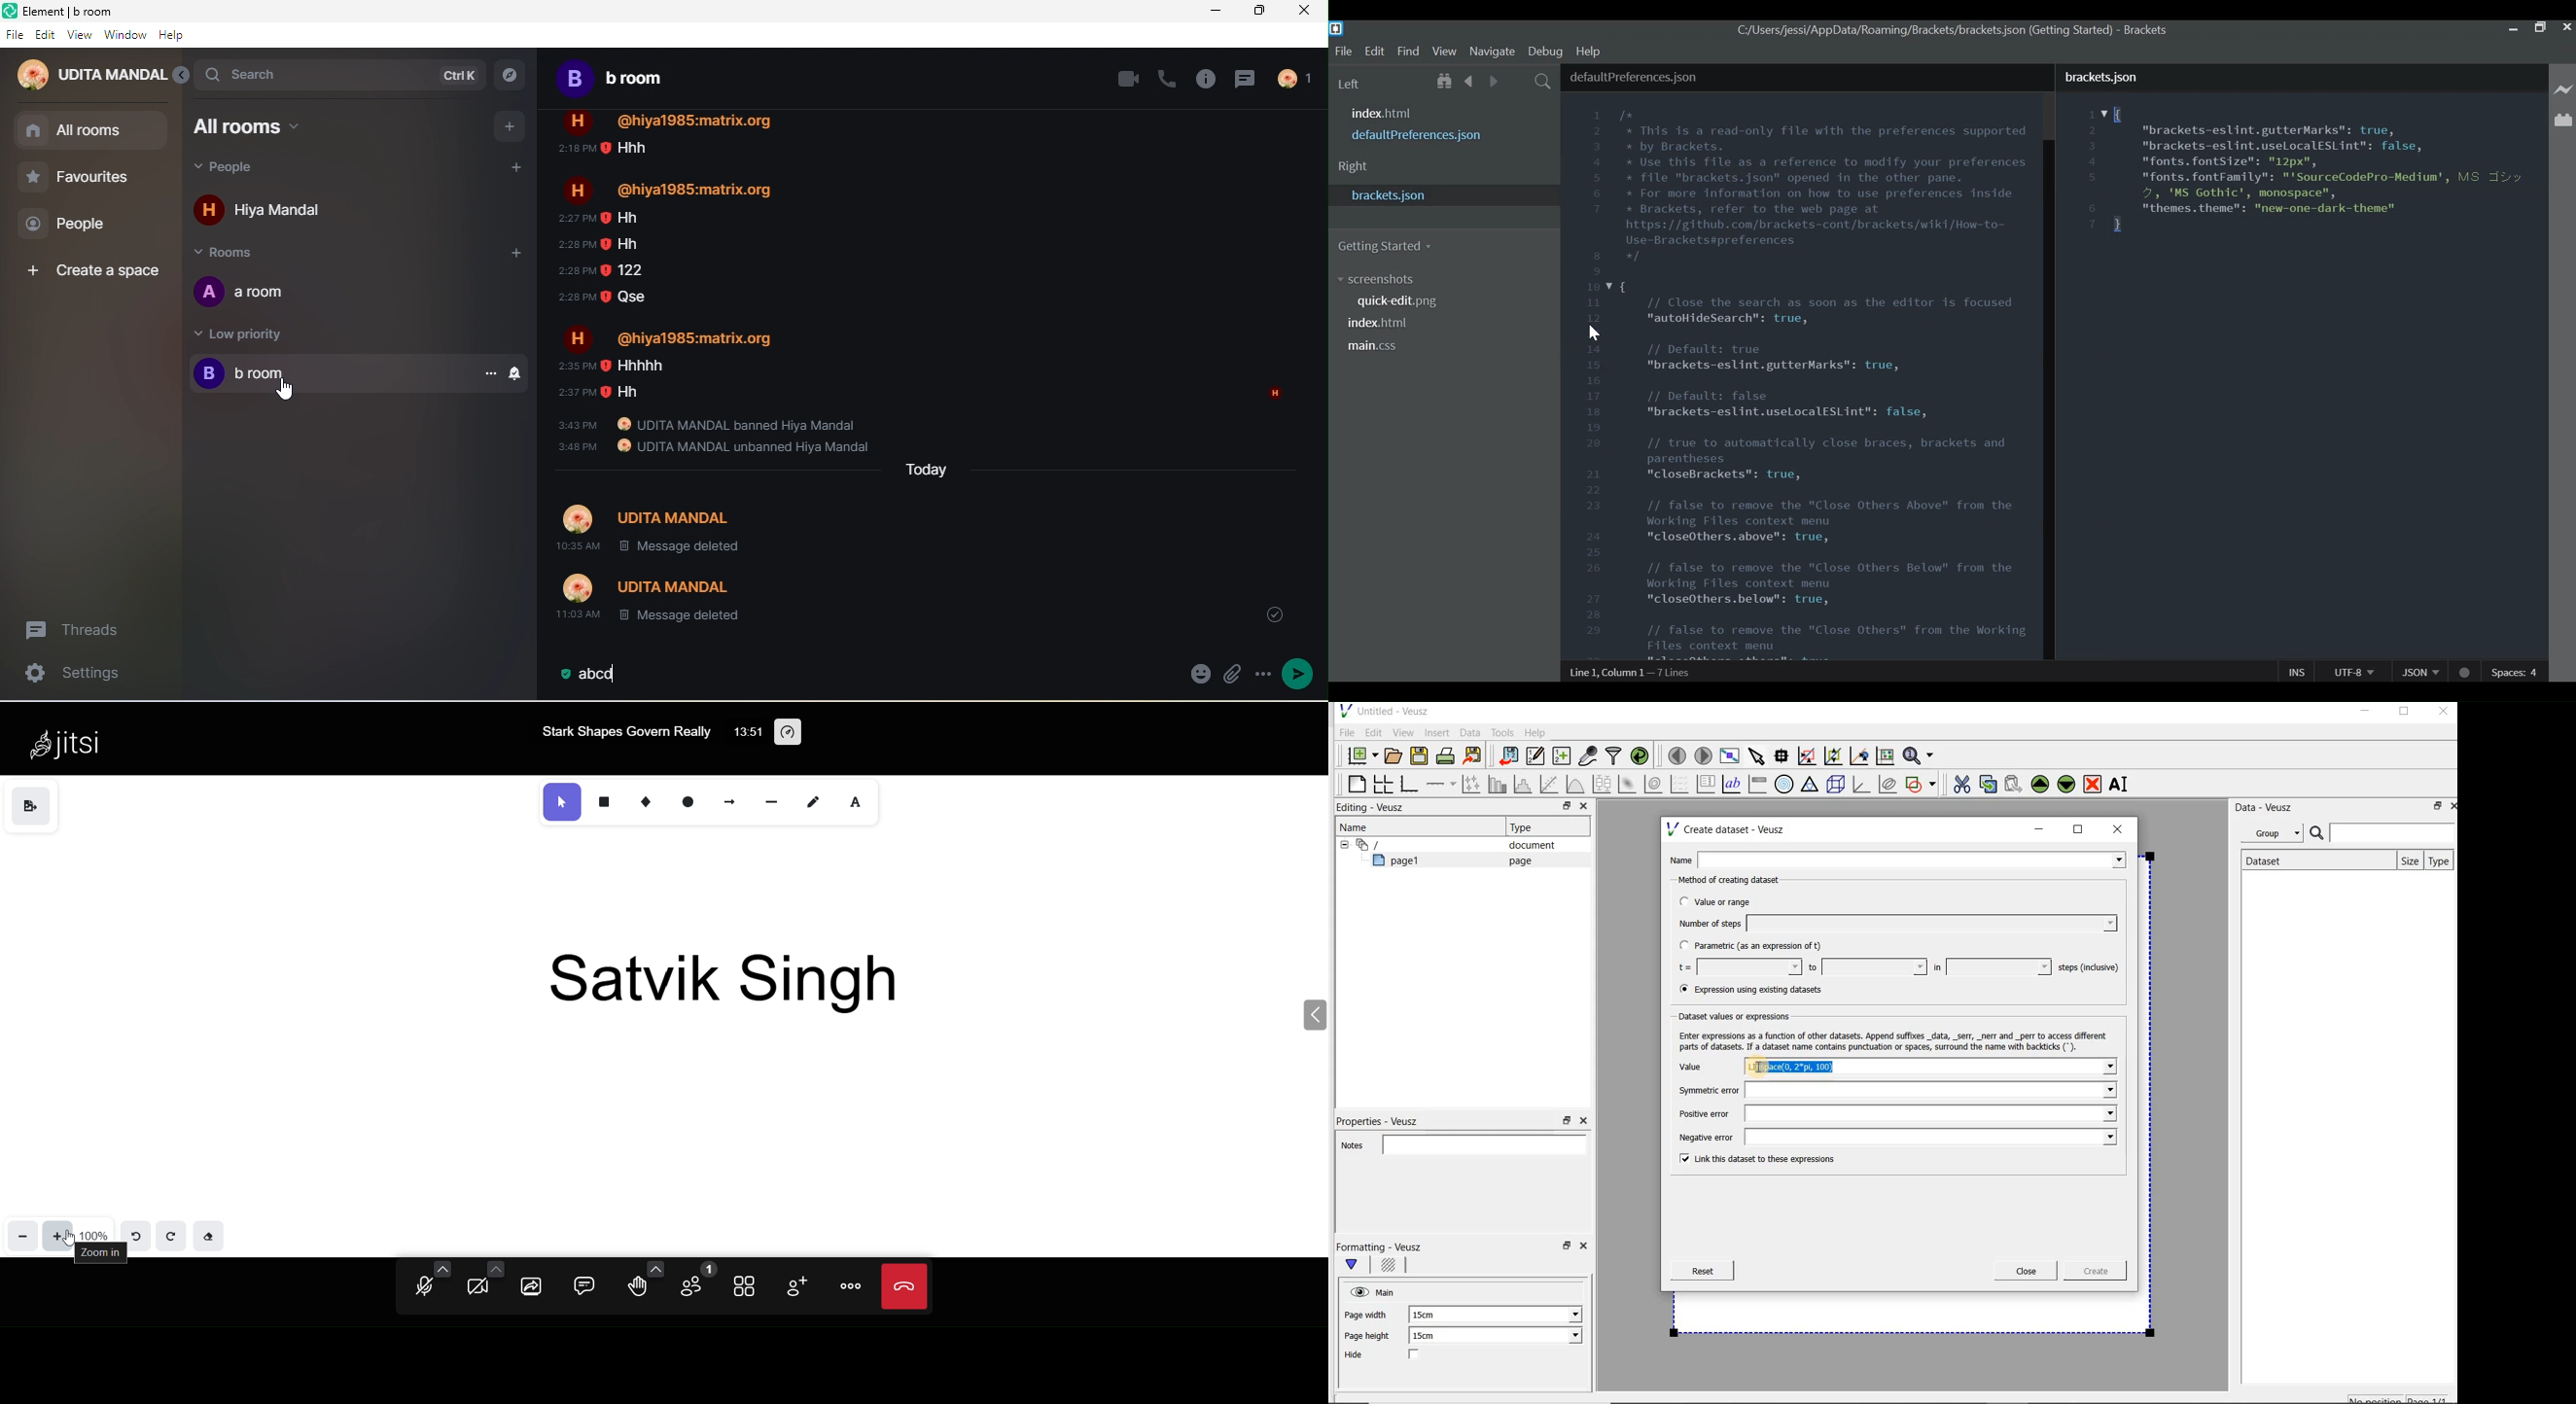  What do you see at coordinates (1989, 783) in the screenshot?
I see `copy the selected widget` at bounding box center [1989, 783].